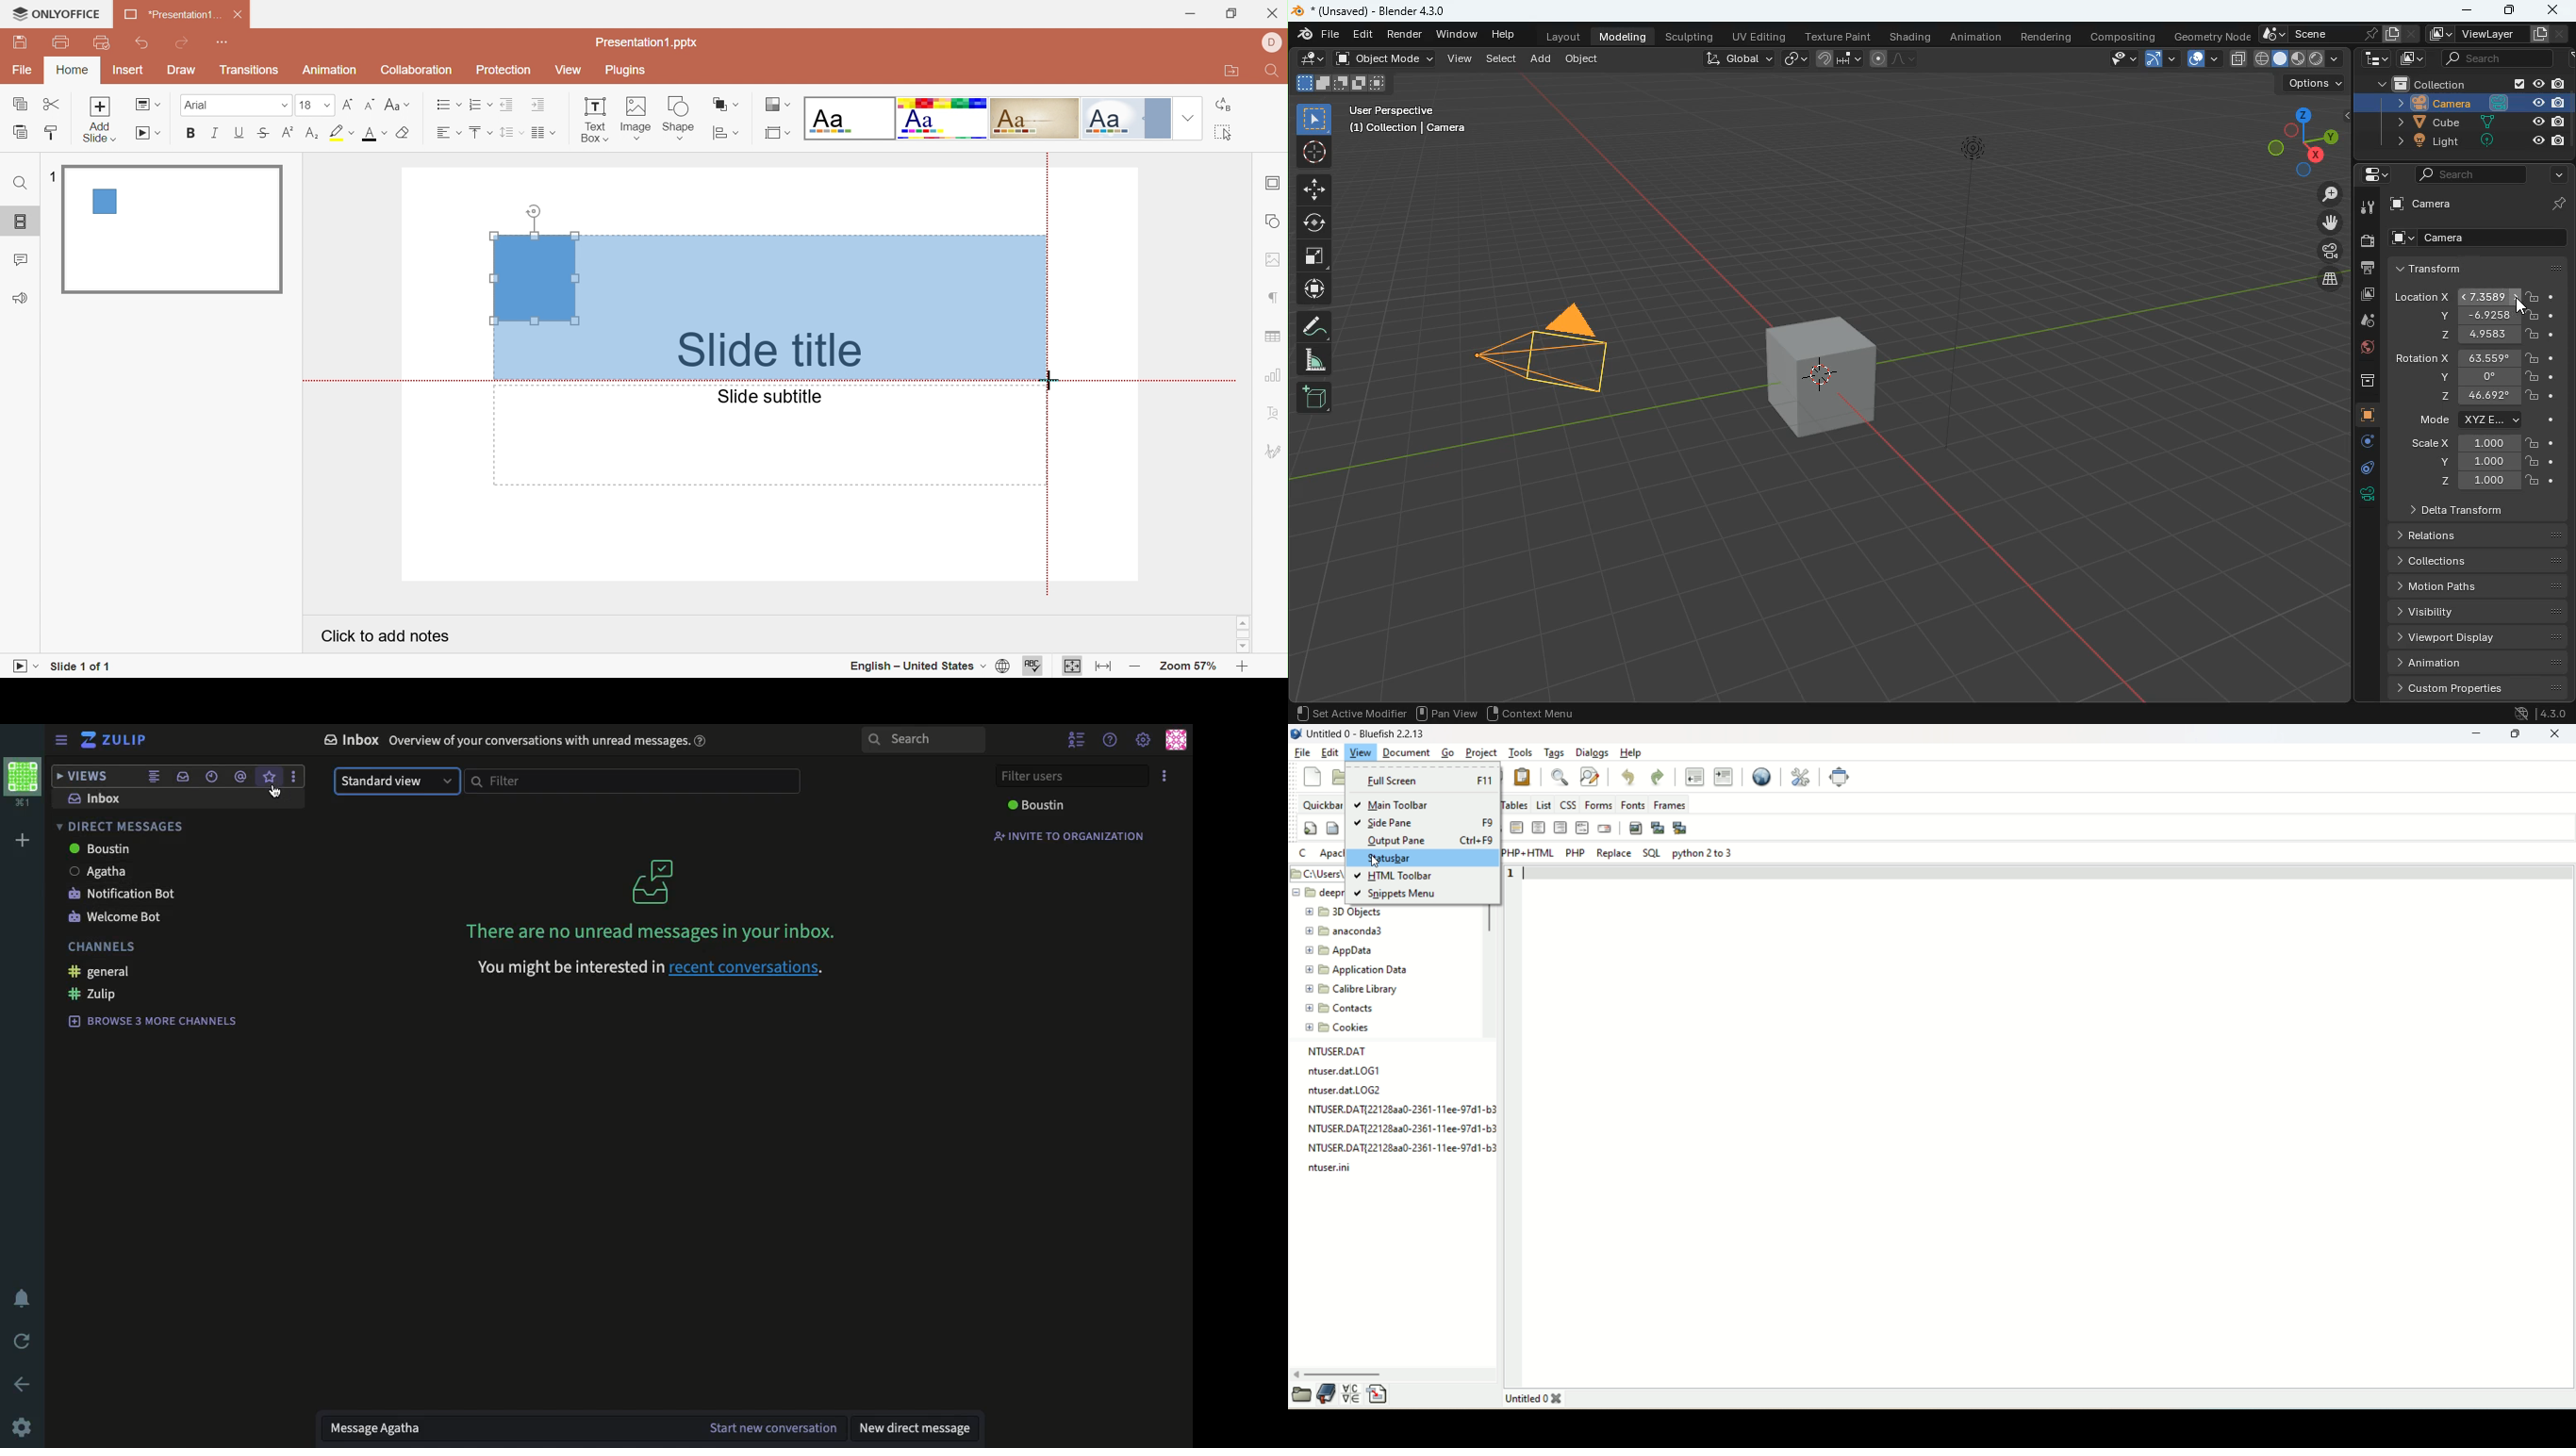  Describe the element at coordinates (1682, 827) in the screenshot. I see `multi-thumbnail` at that location.